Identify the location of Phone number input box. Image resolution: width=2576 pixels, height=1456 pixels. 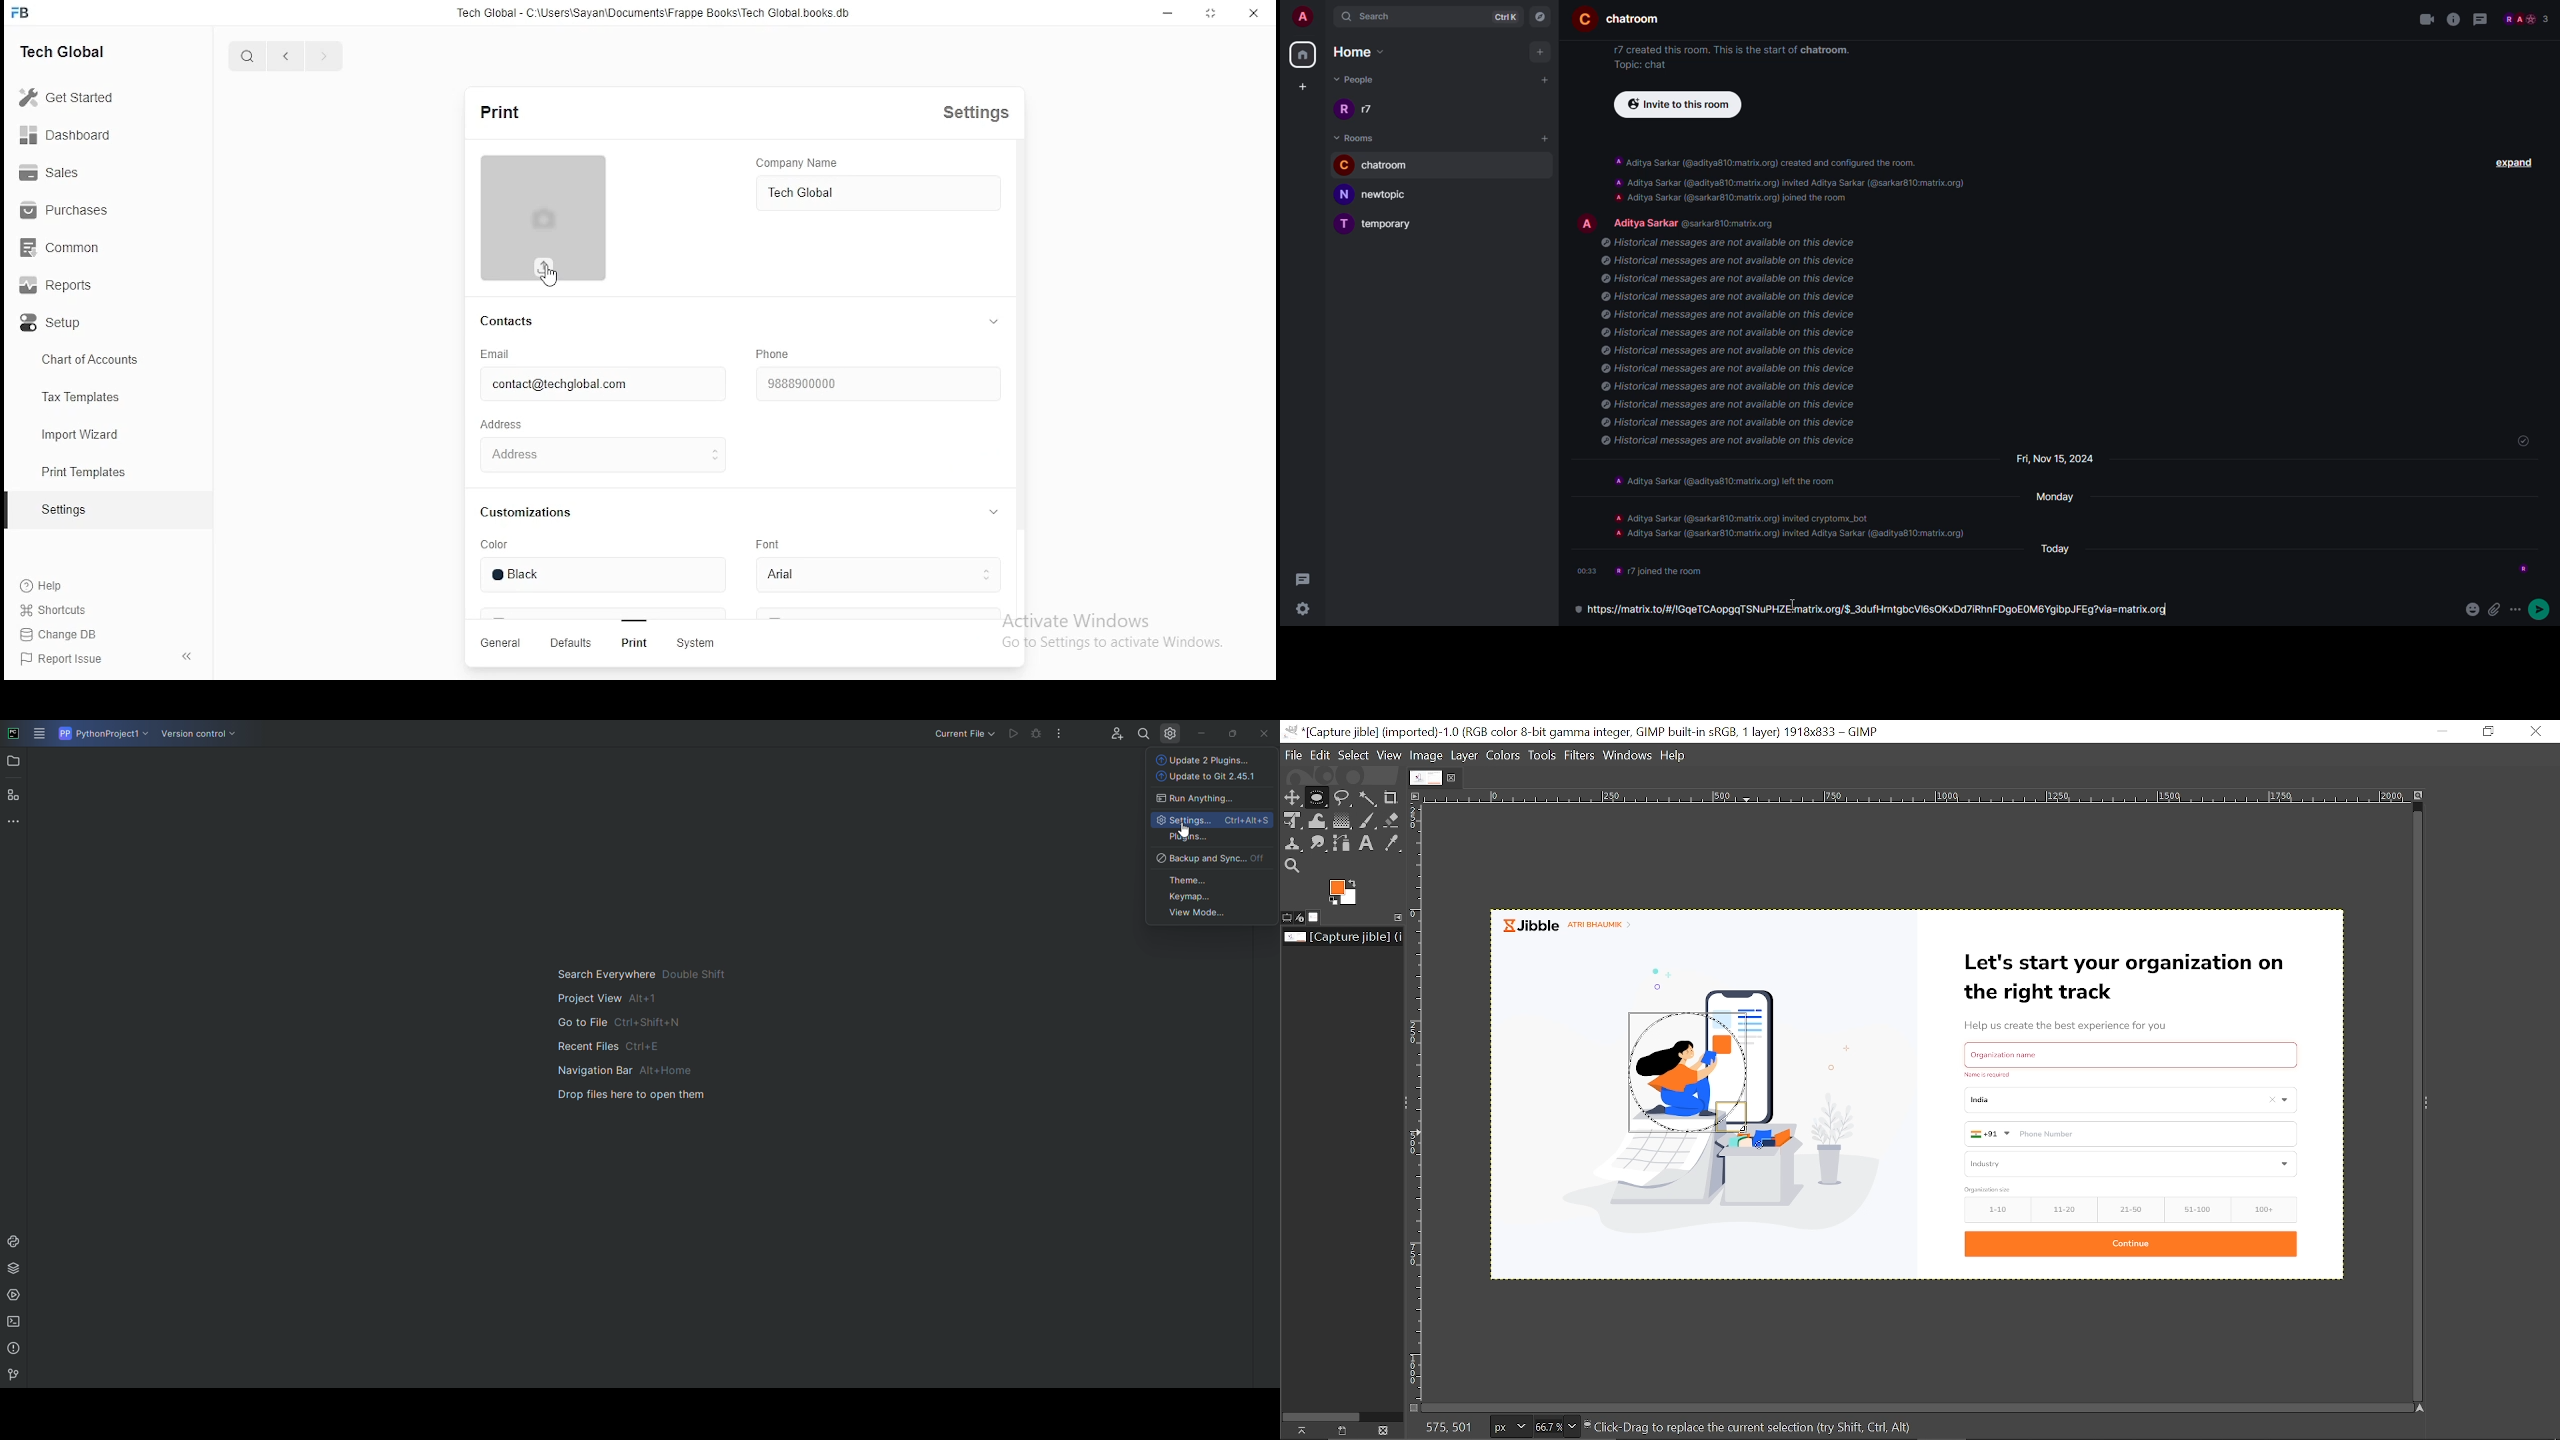
(877, 382).